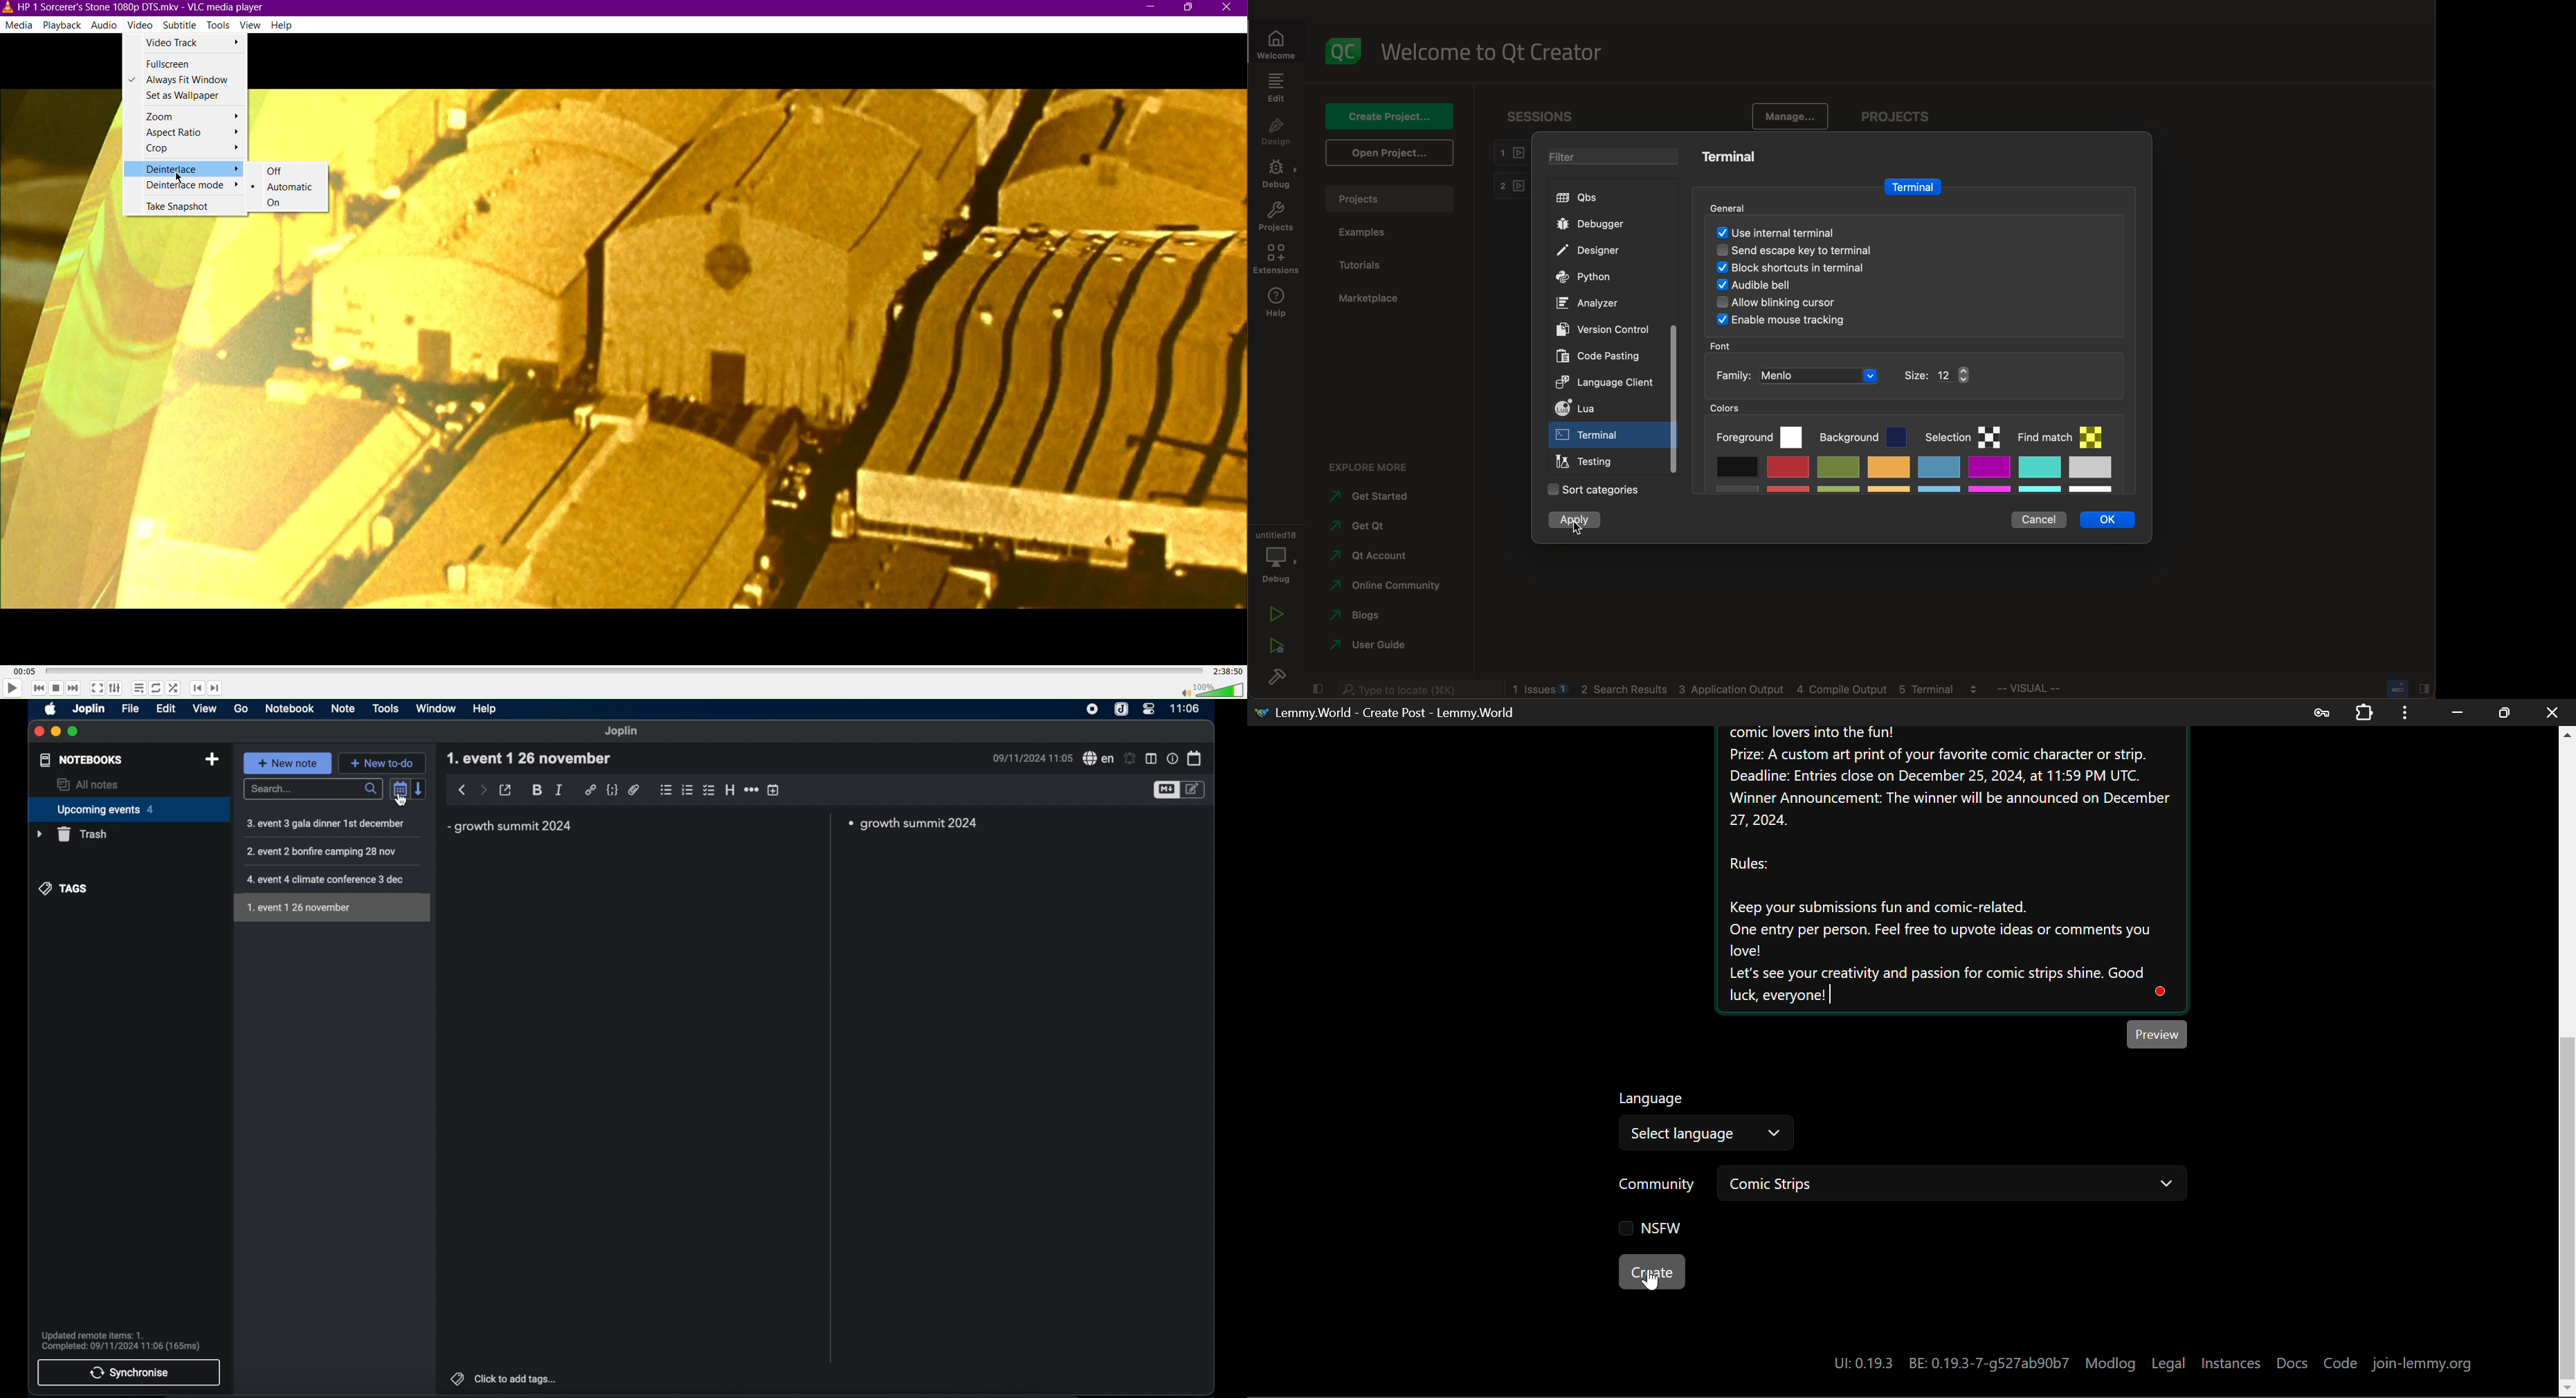 The height and width of the screenshot is (1400, 2576). I want to click on create project, so click(1389, 115).